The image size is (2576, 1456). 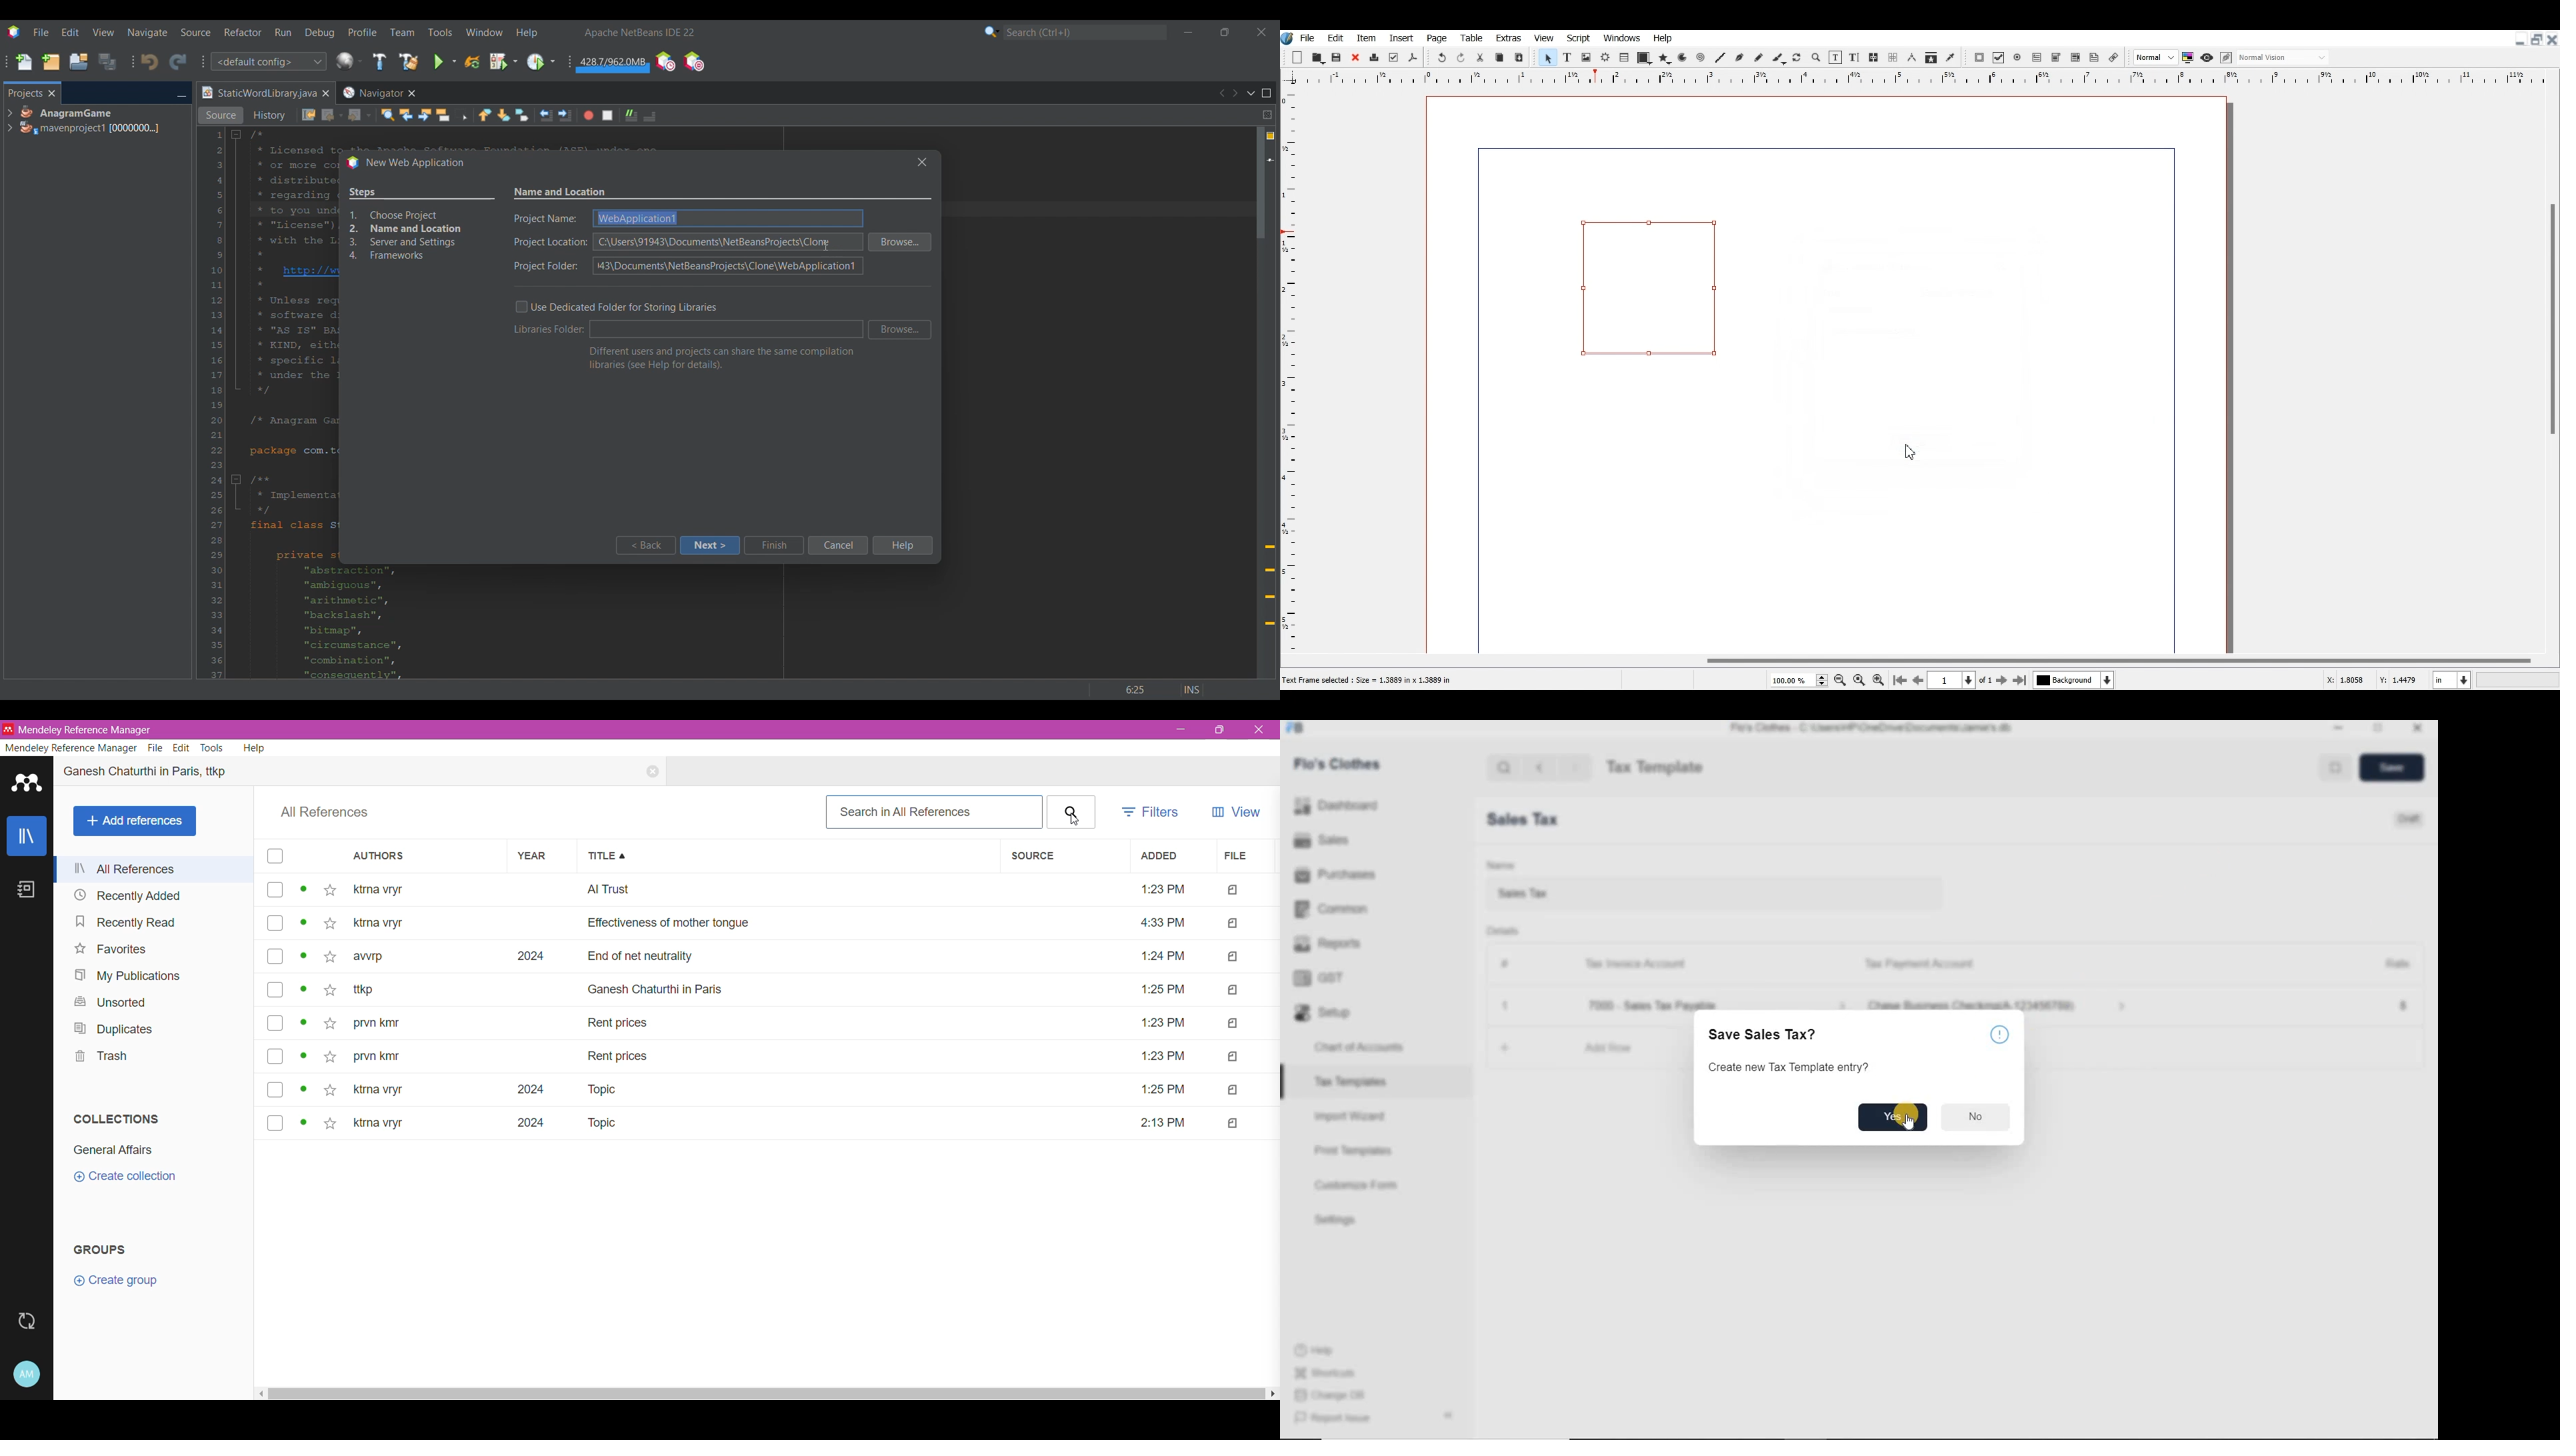 I want to click on add to favorites, so click(x=331, y=923).